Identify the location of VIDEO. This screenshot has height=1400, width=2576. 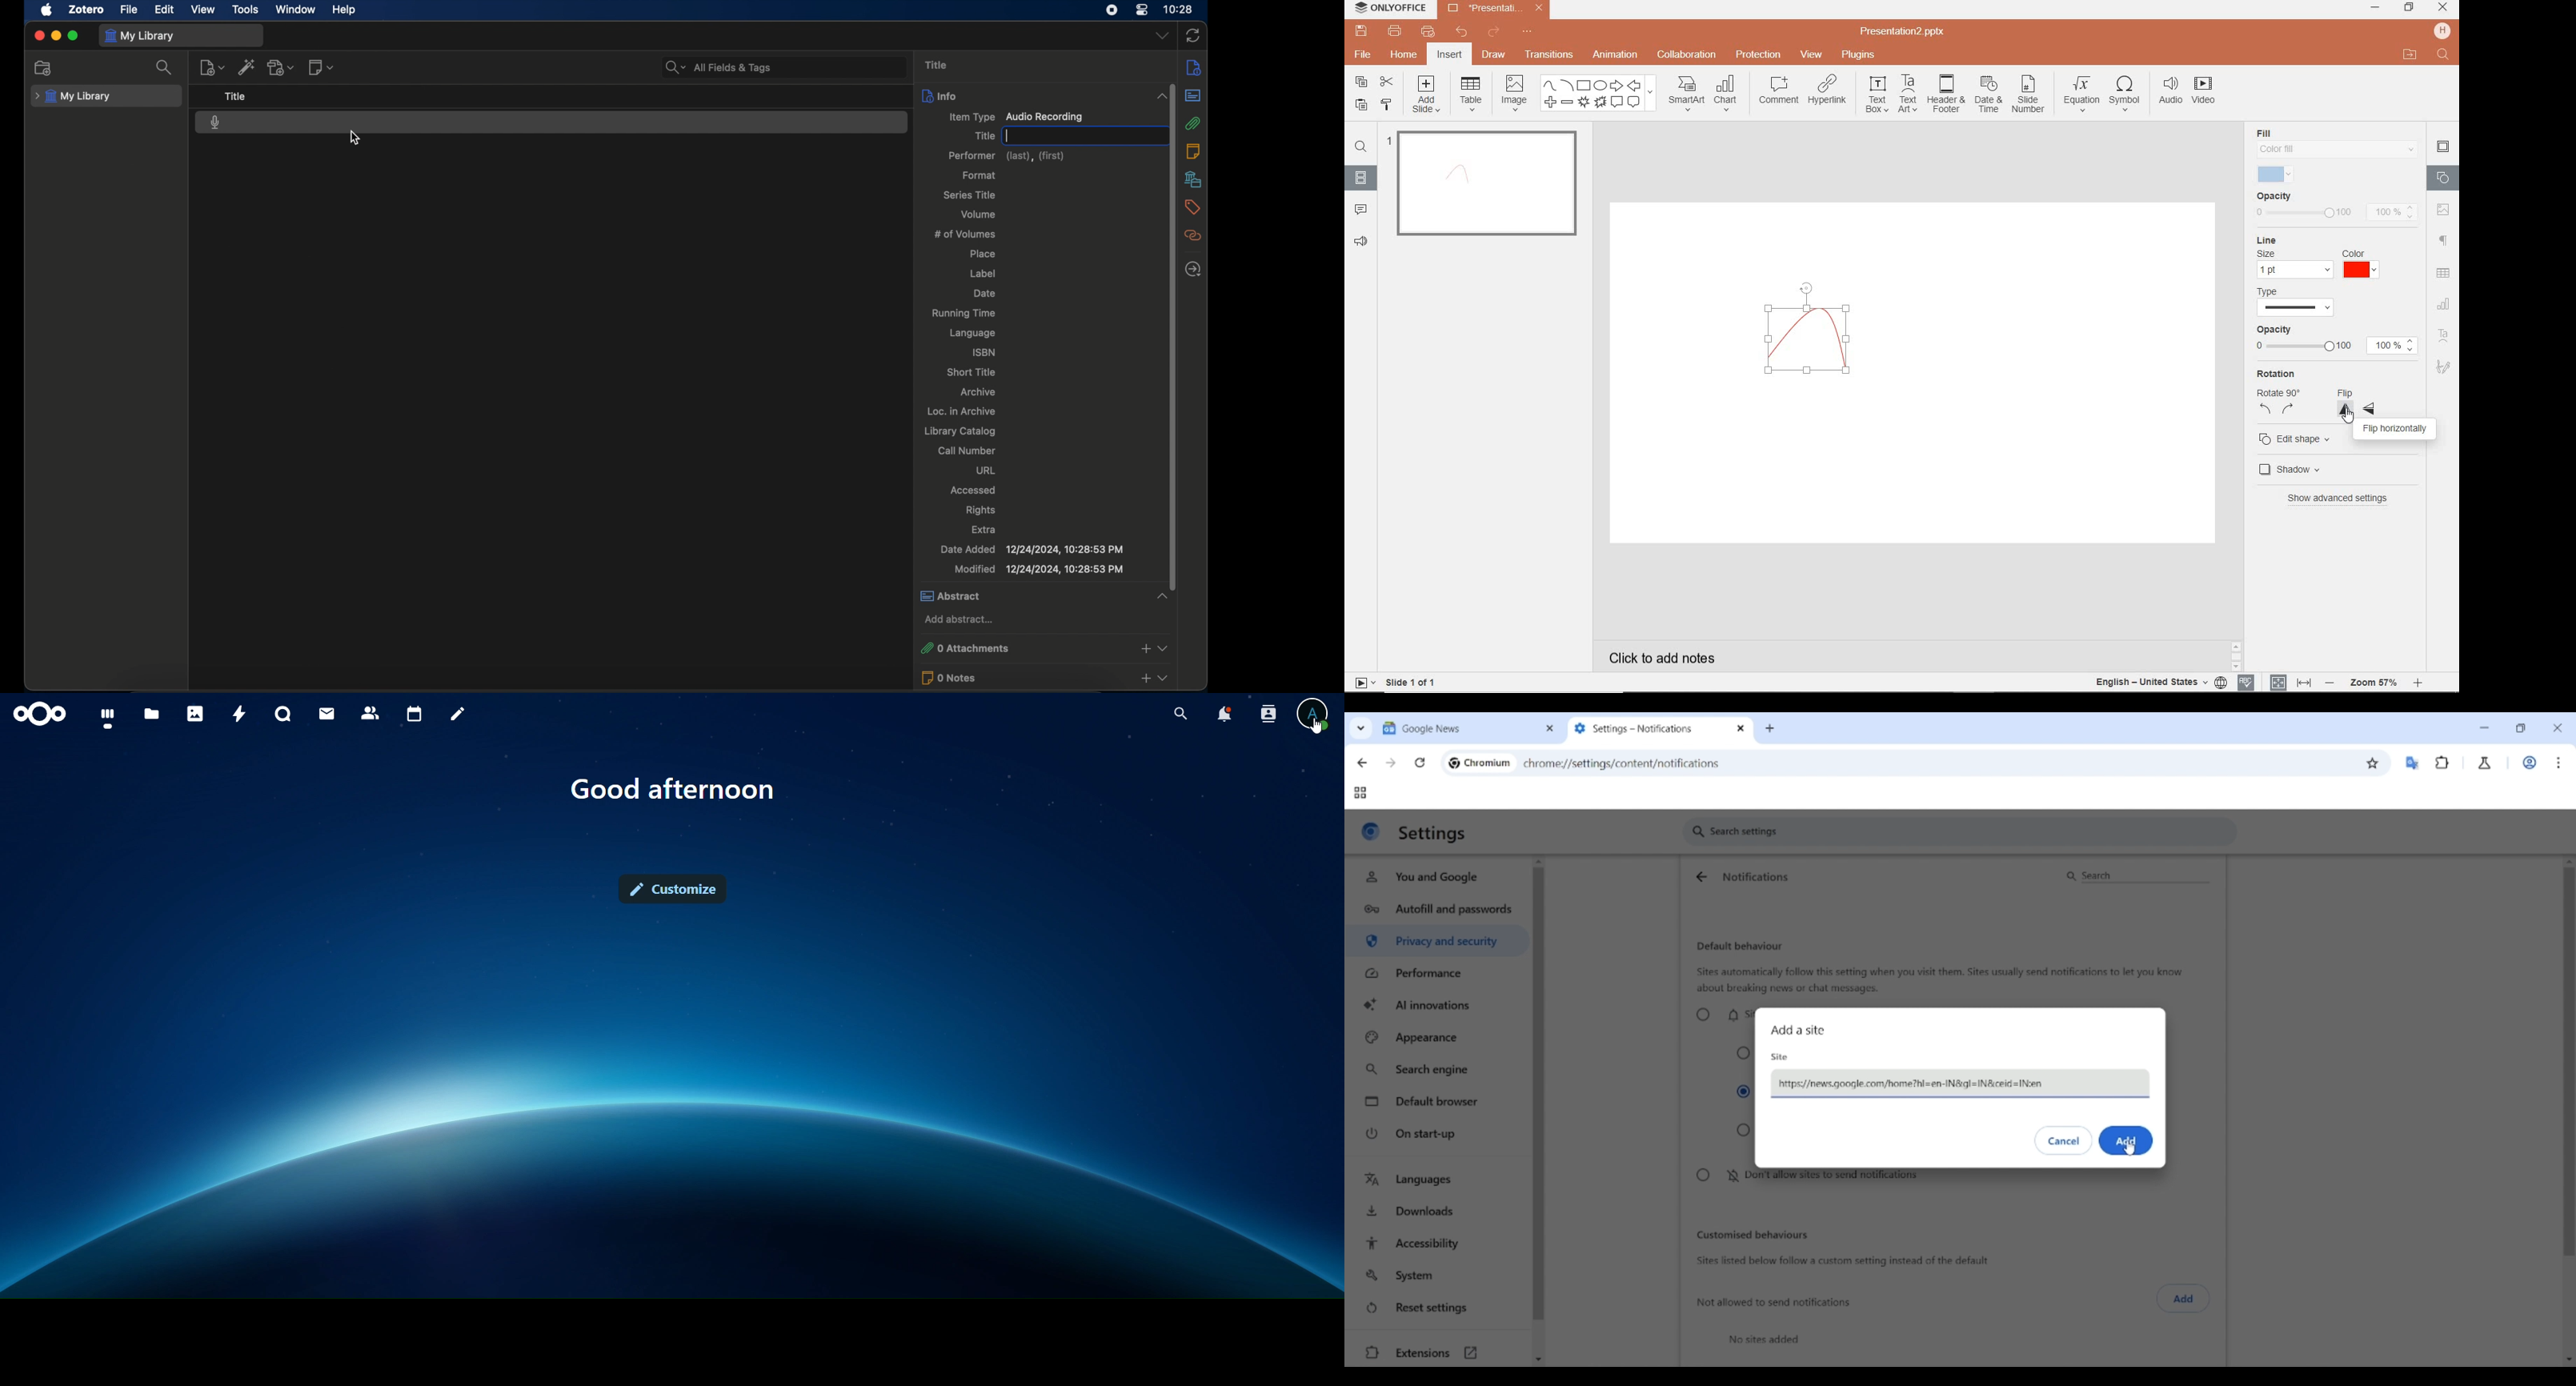
(2211, 92).